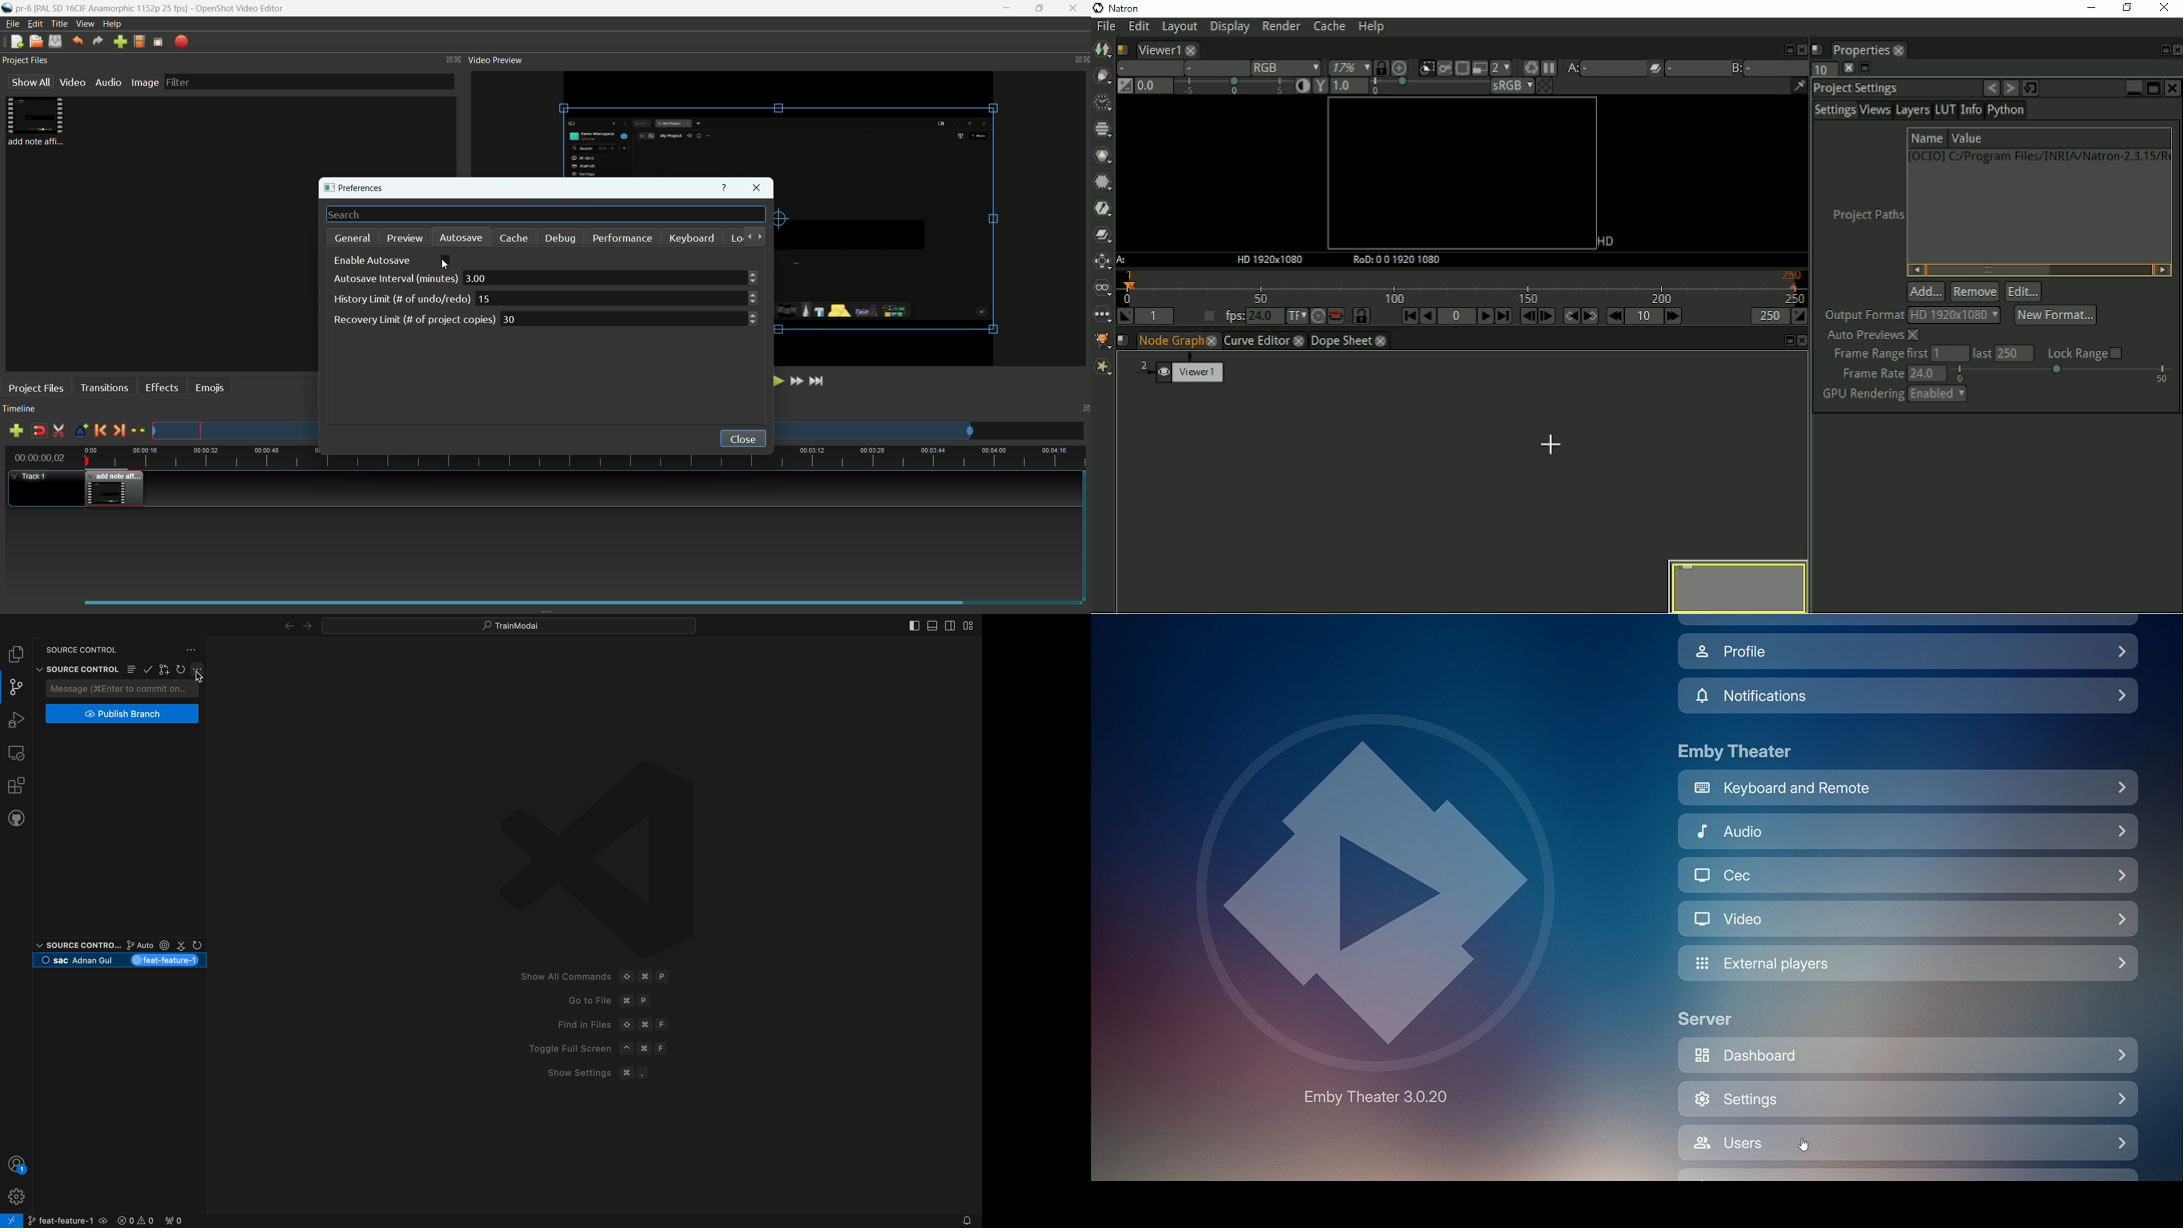 This screenshot has height=1232, width=2184. I want to click on enable razor, so click(58, 430).